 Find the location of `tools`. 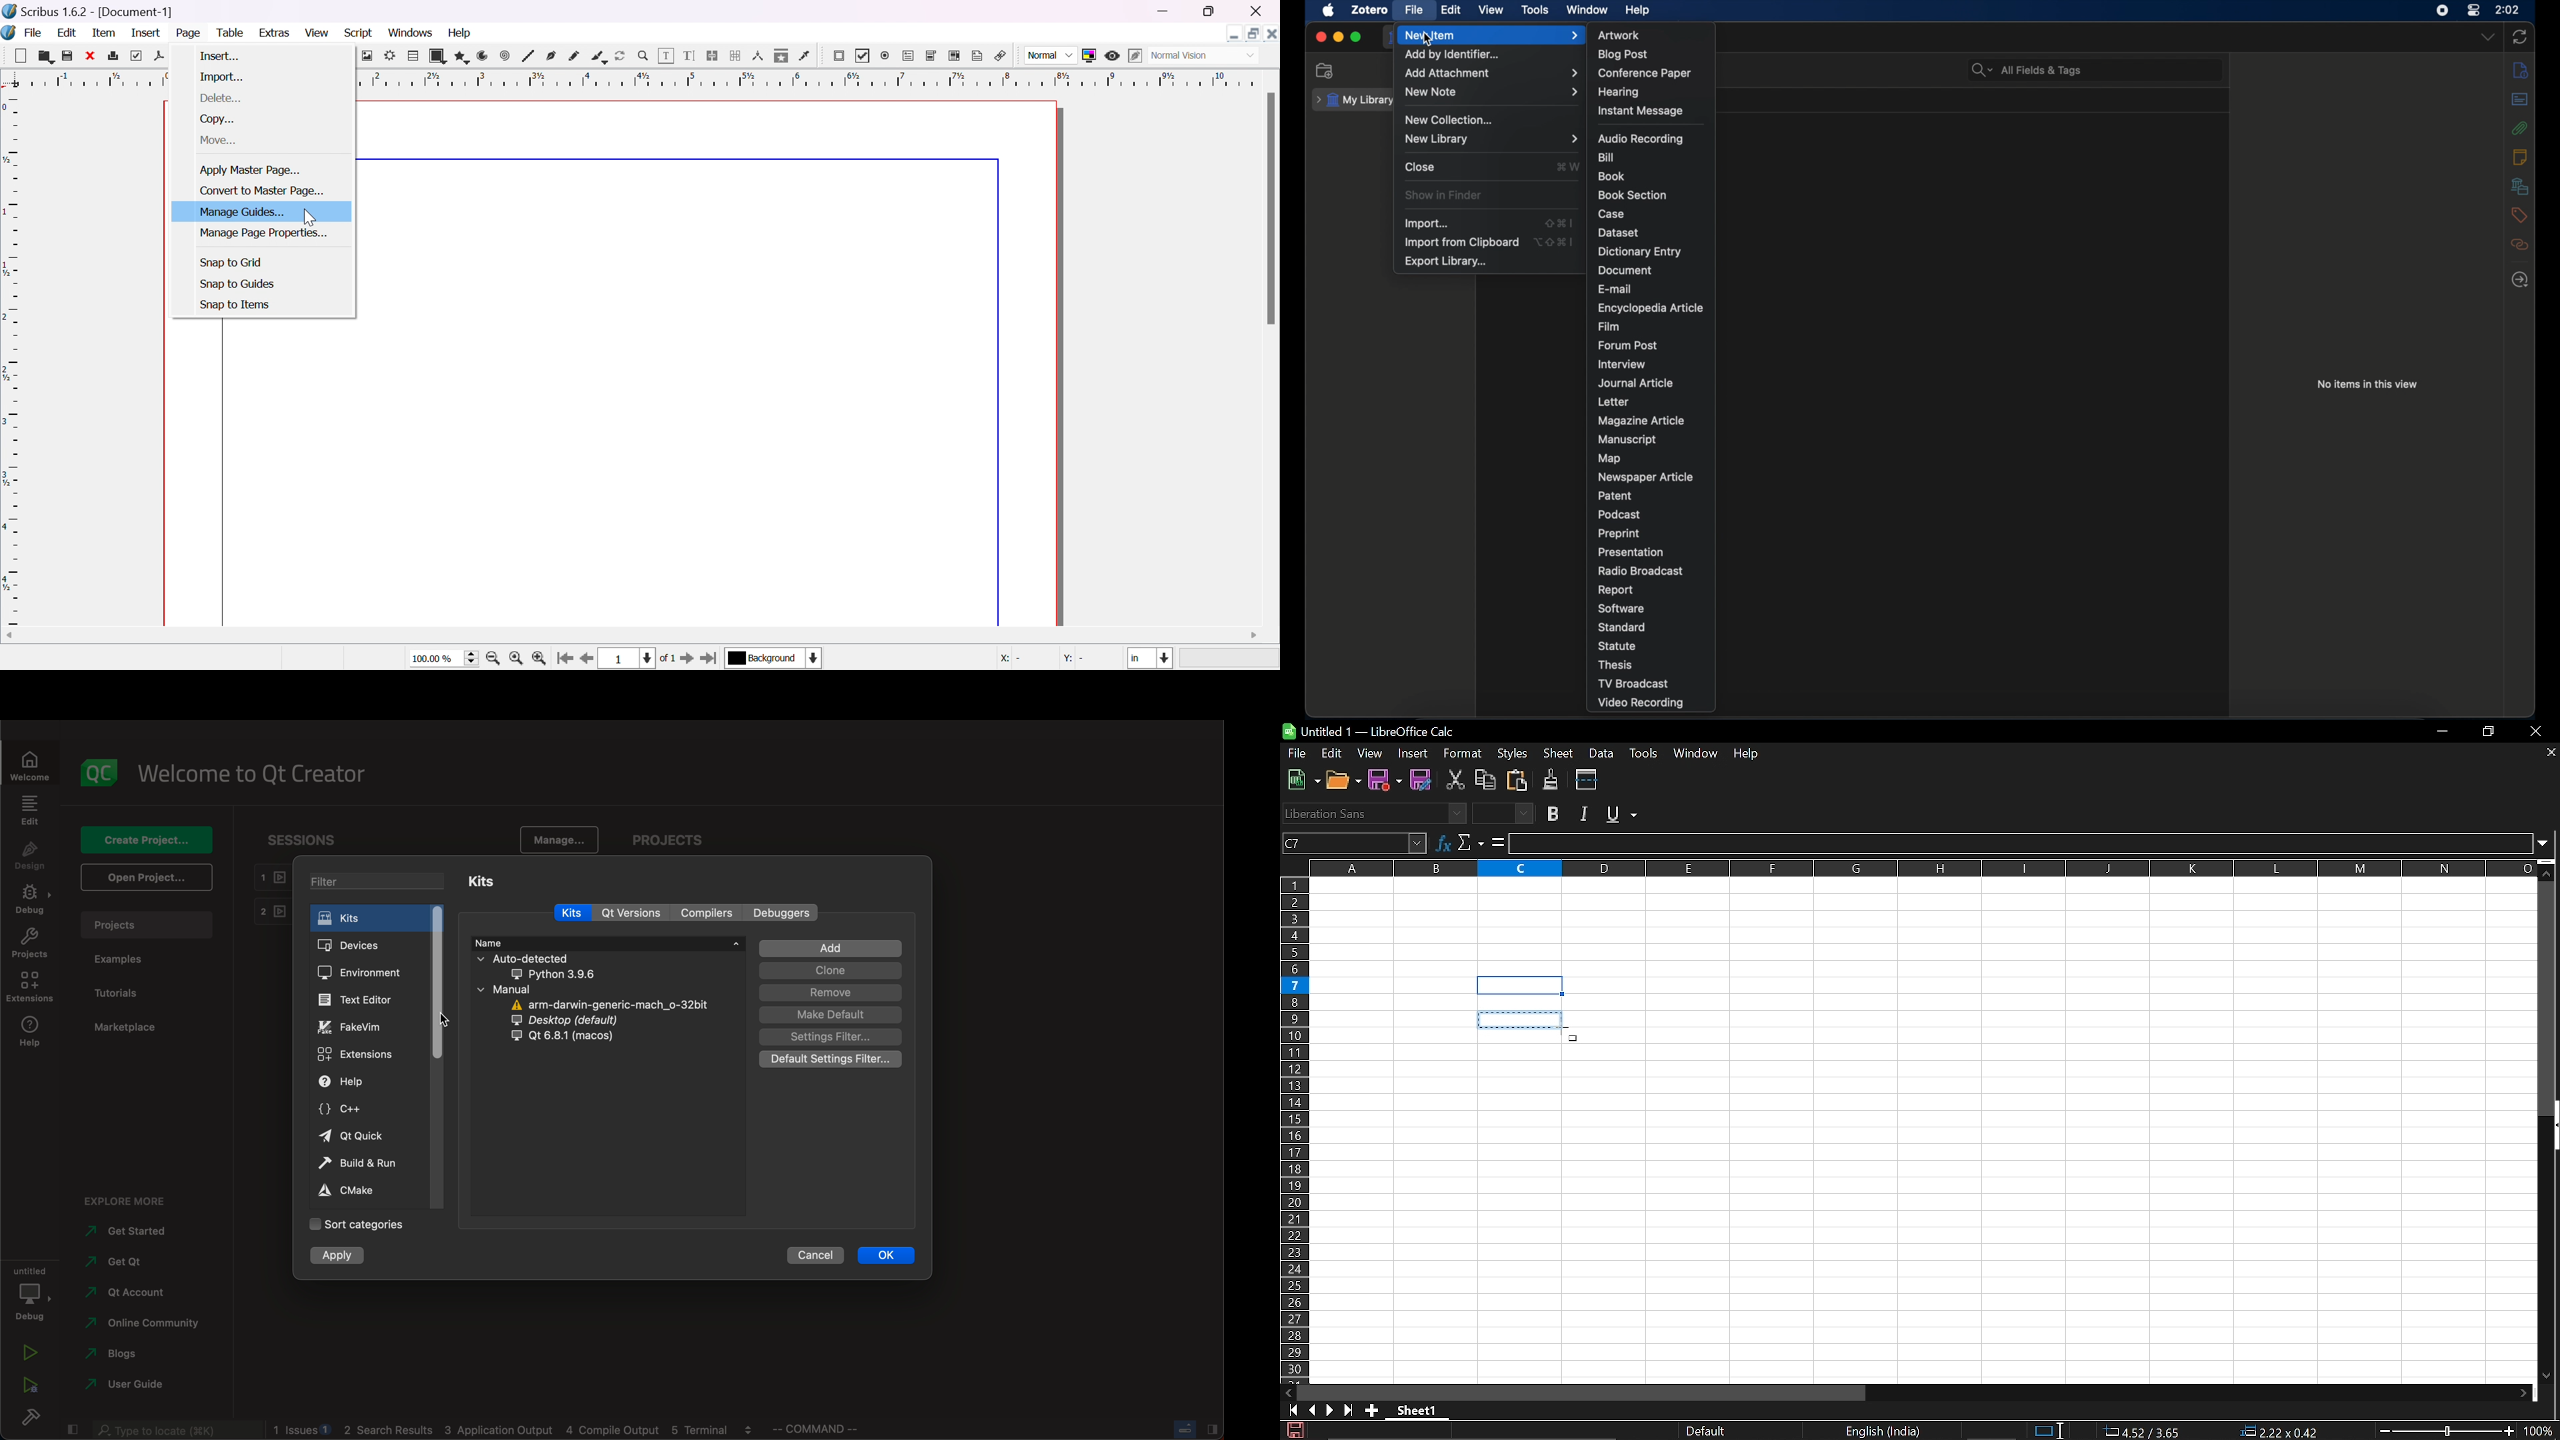

tools is located at coordinates (1535, 9).